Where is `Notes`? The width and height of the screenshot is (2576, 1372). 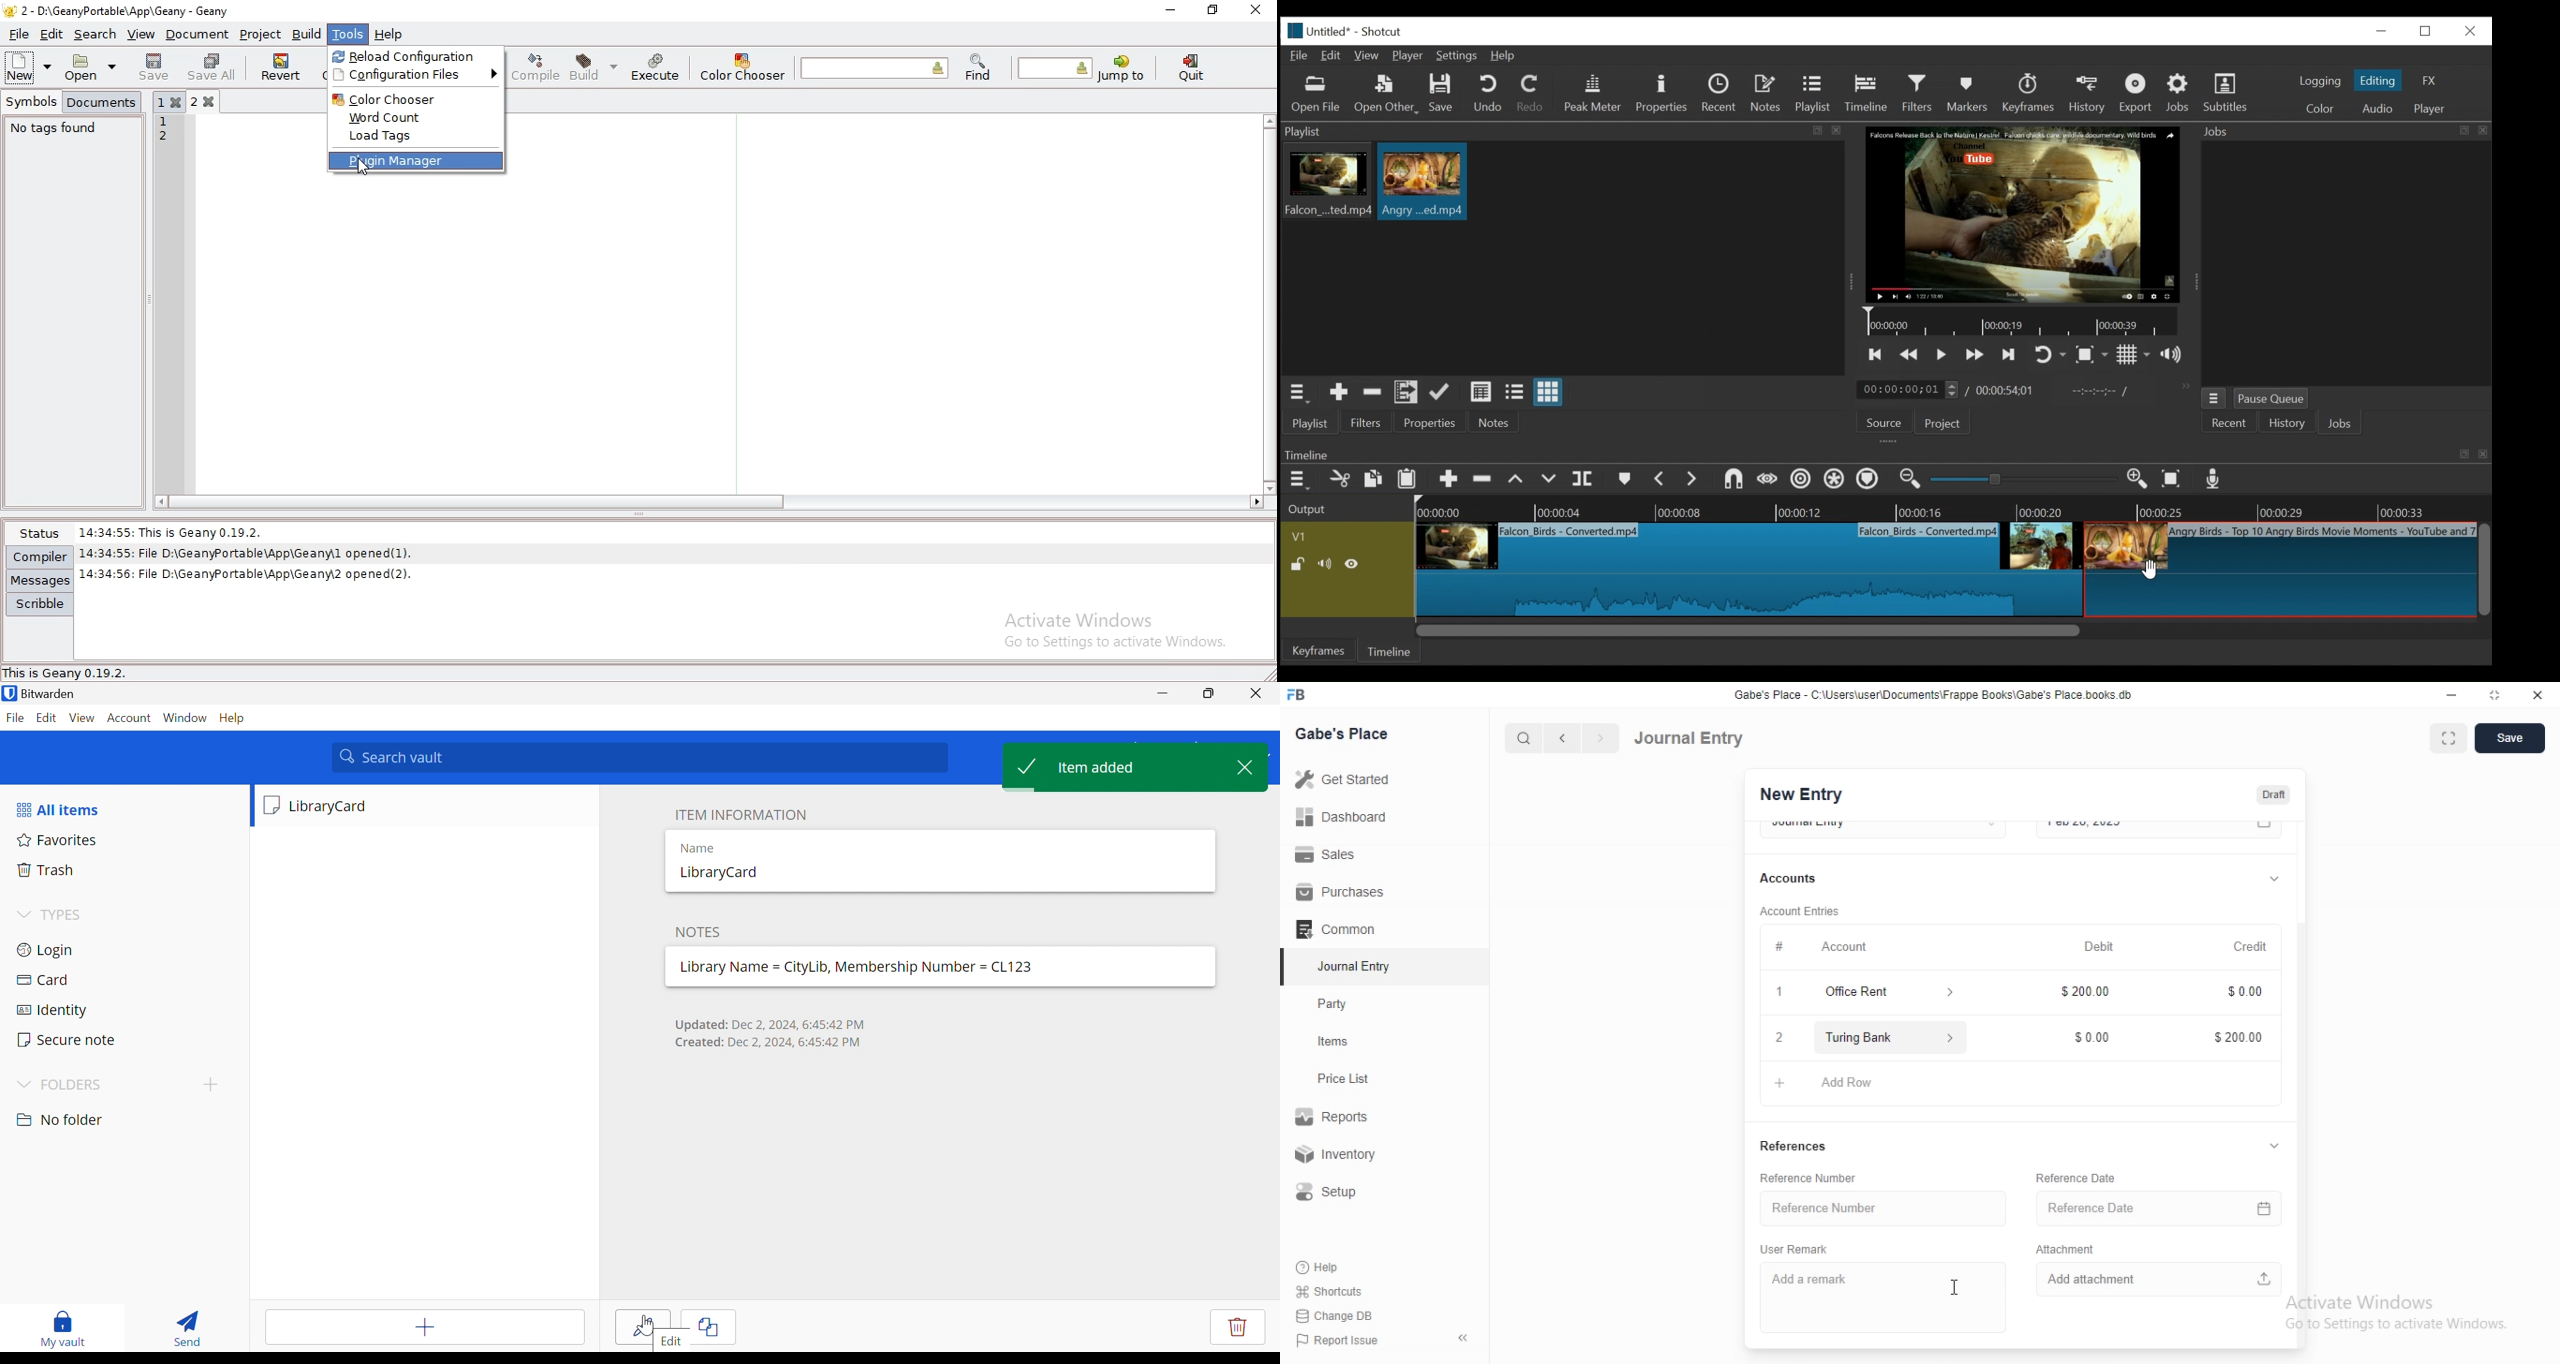 Notes is located at coordinates (1768, 93).